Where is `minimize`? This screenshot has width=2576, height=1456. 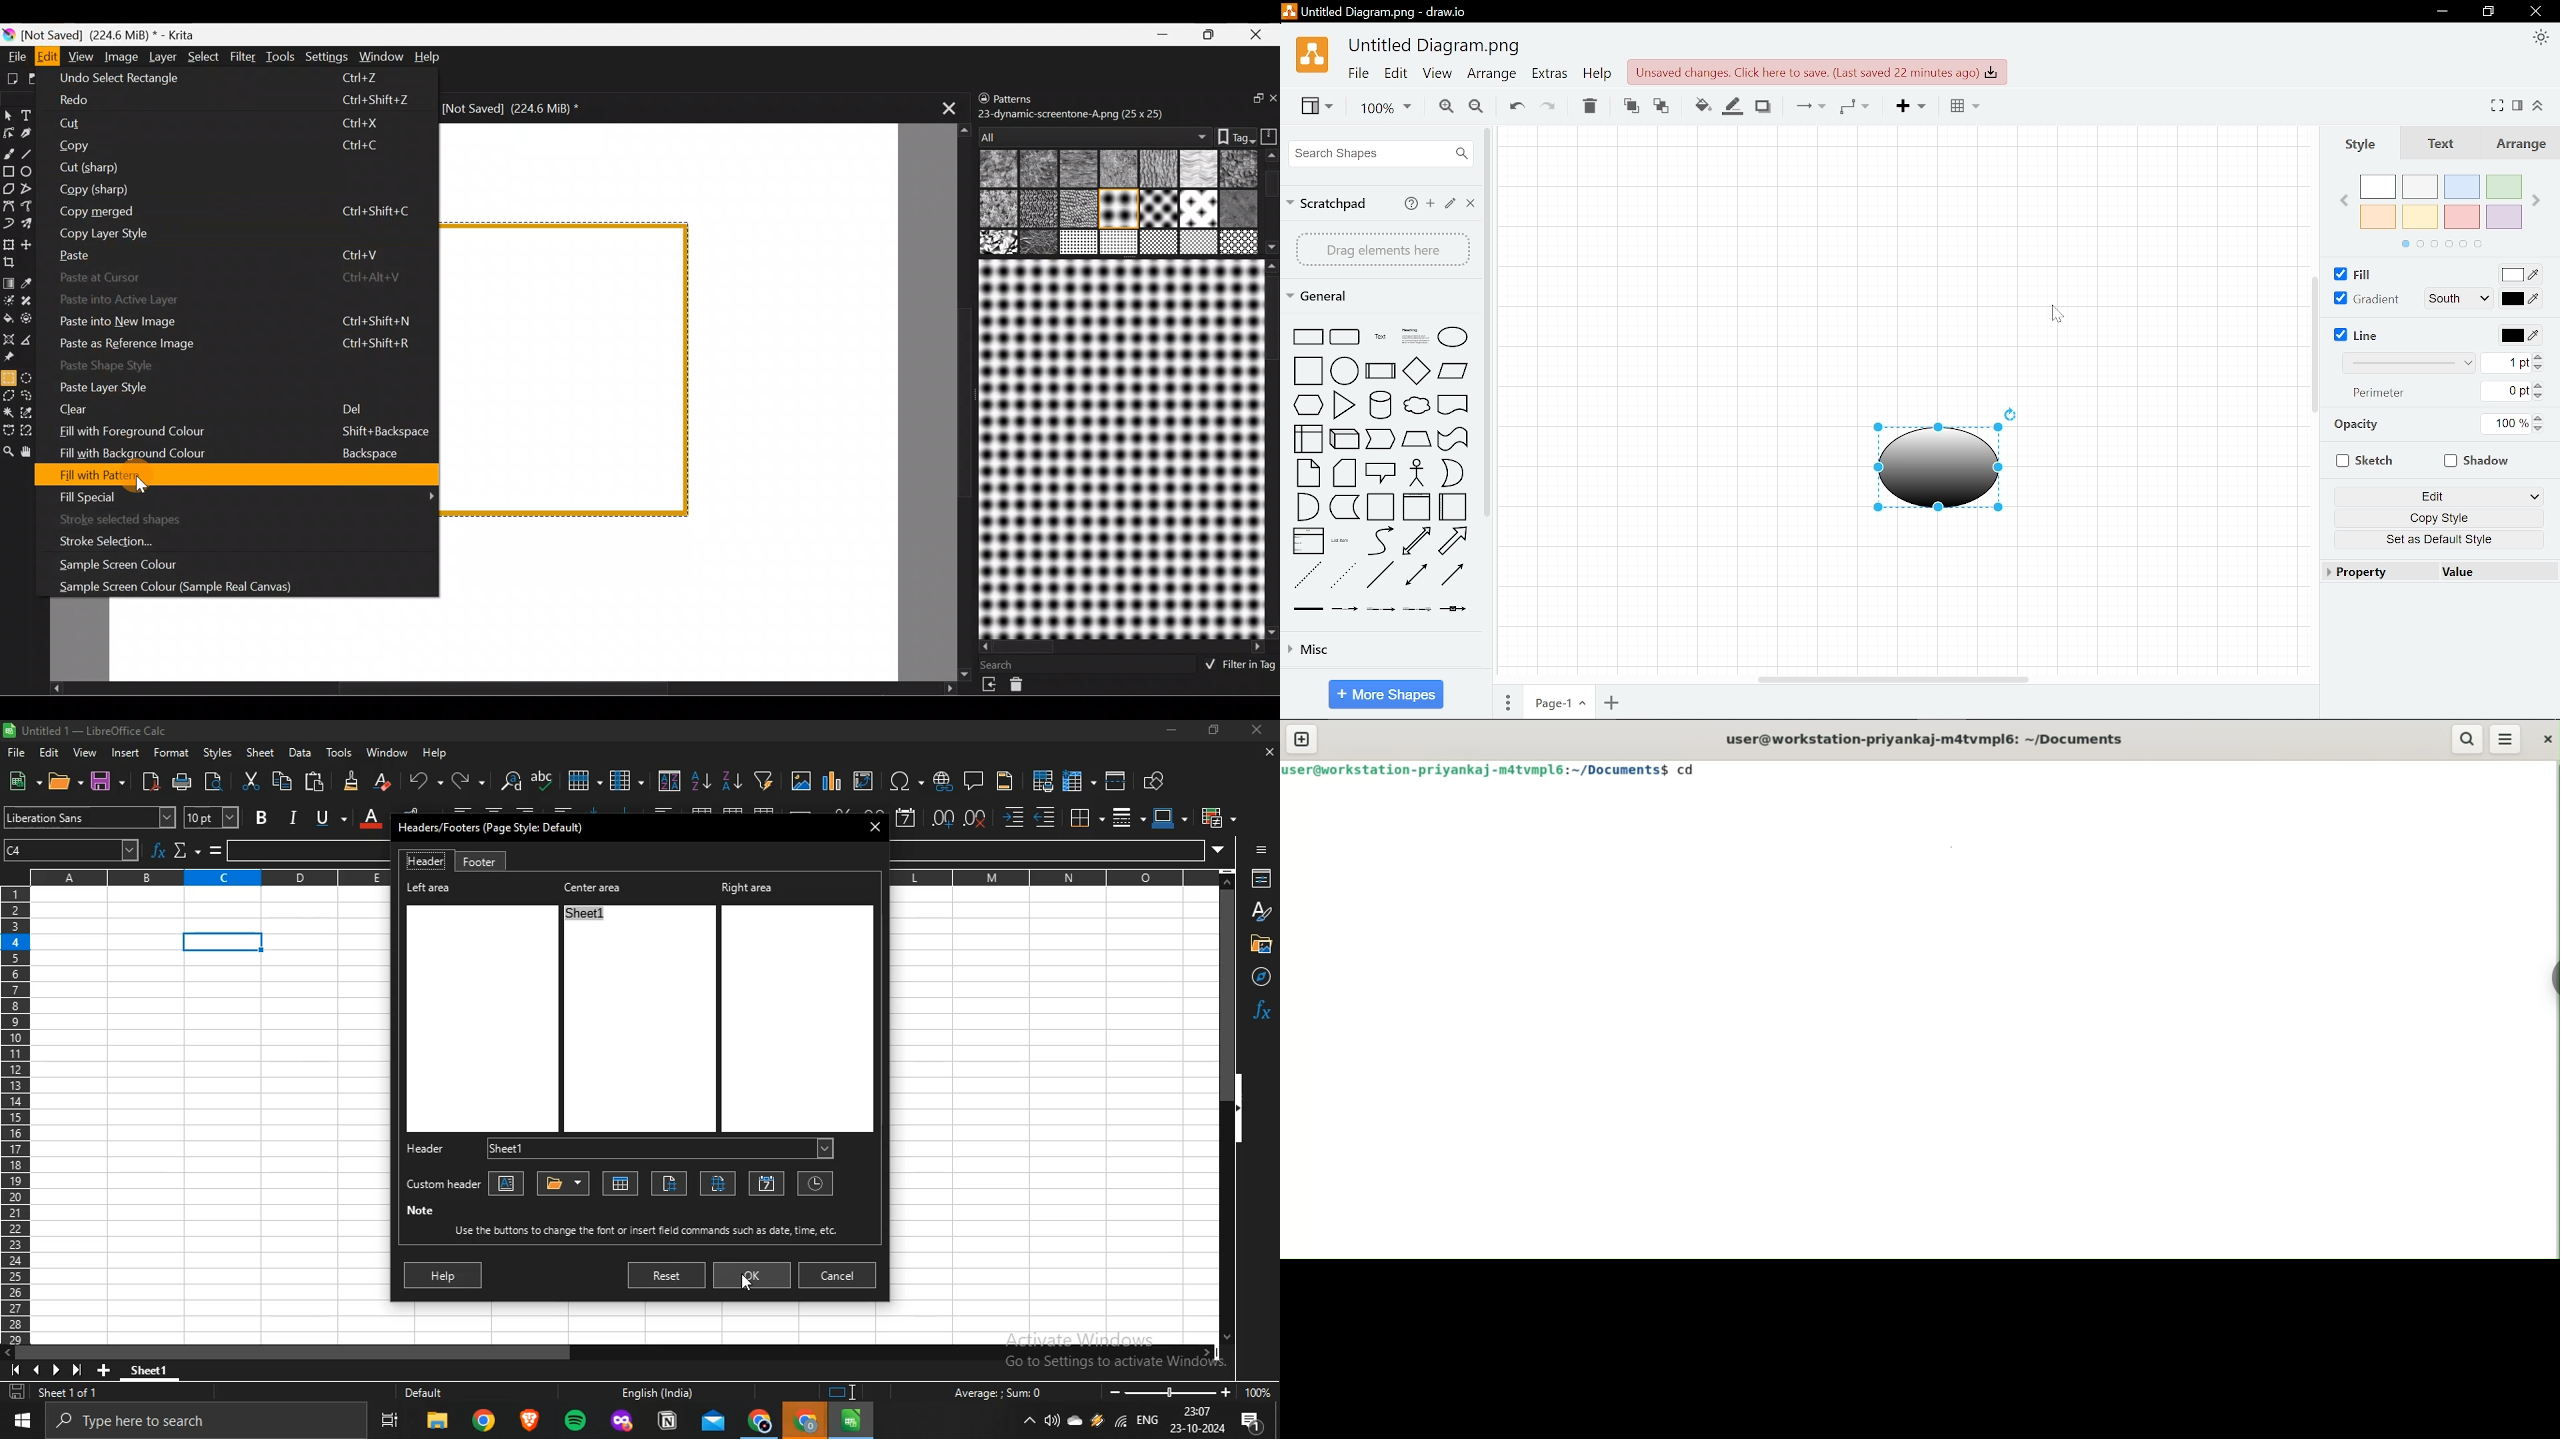 minimize is located at coordinates (1168, 730).